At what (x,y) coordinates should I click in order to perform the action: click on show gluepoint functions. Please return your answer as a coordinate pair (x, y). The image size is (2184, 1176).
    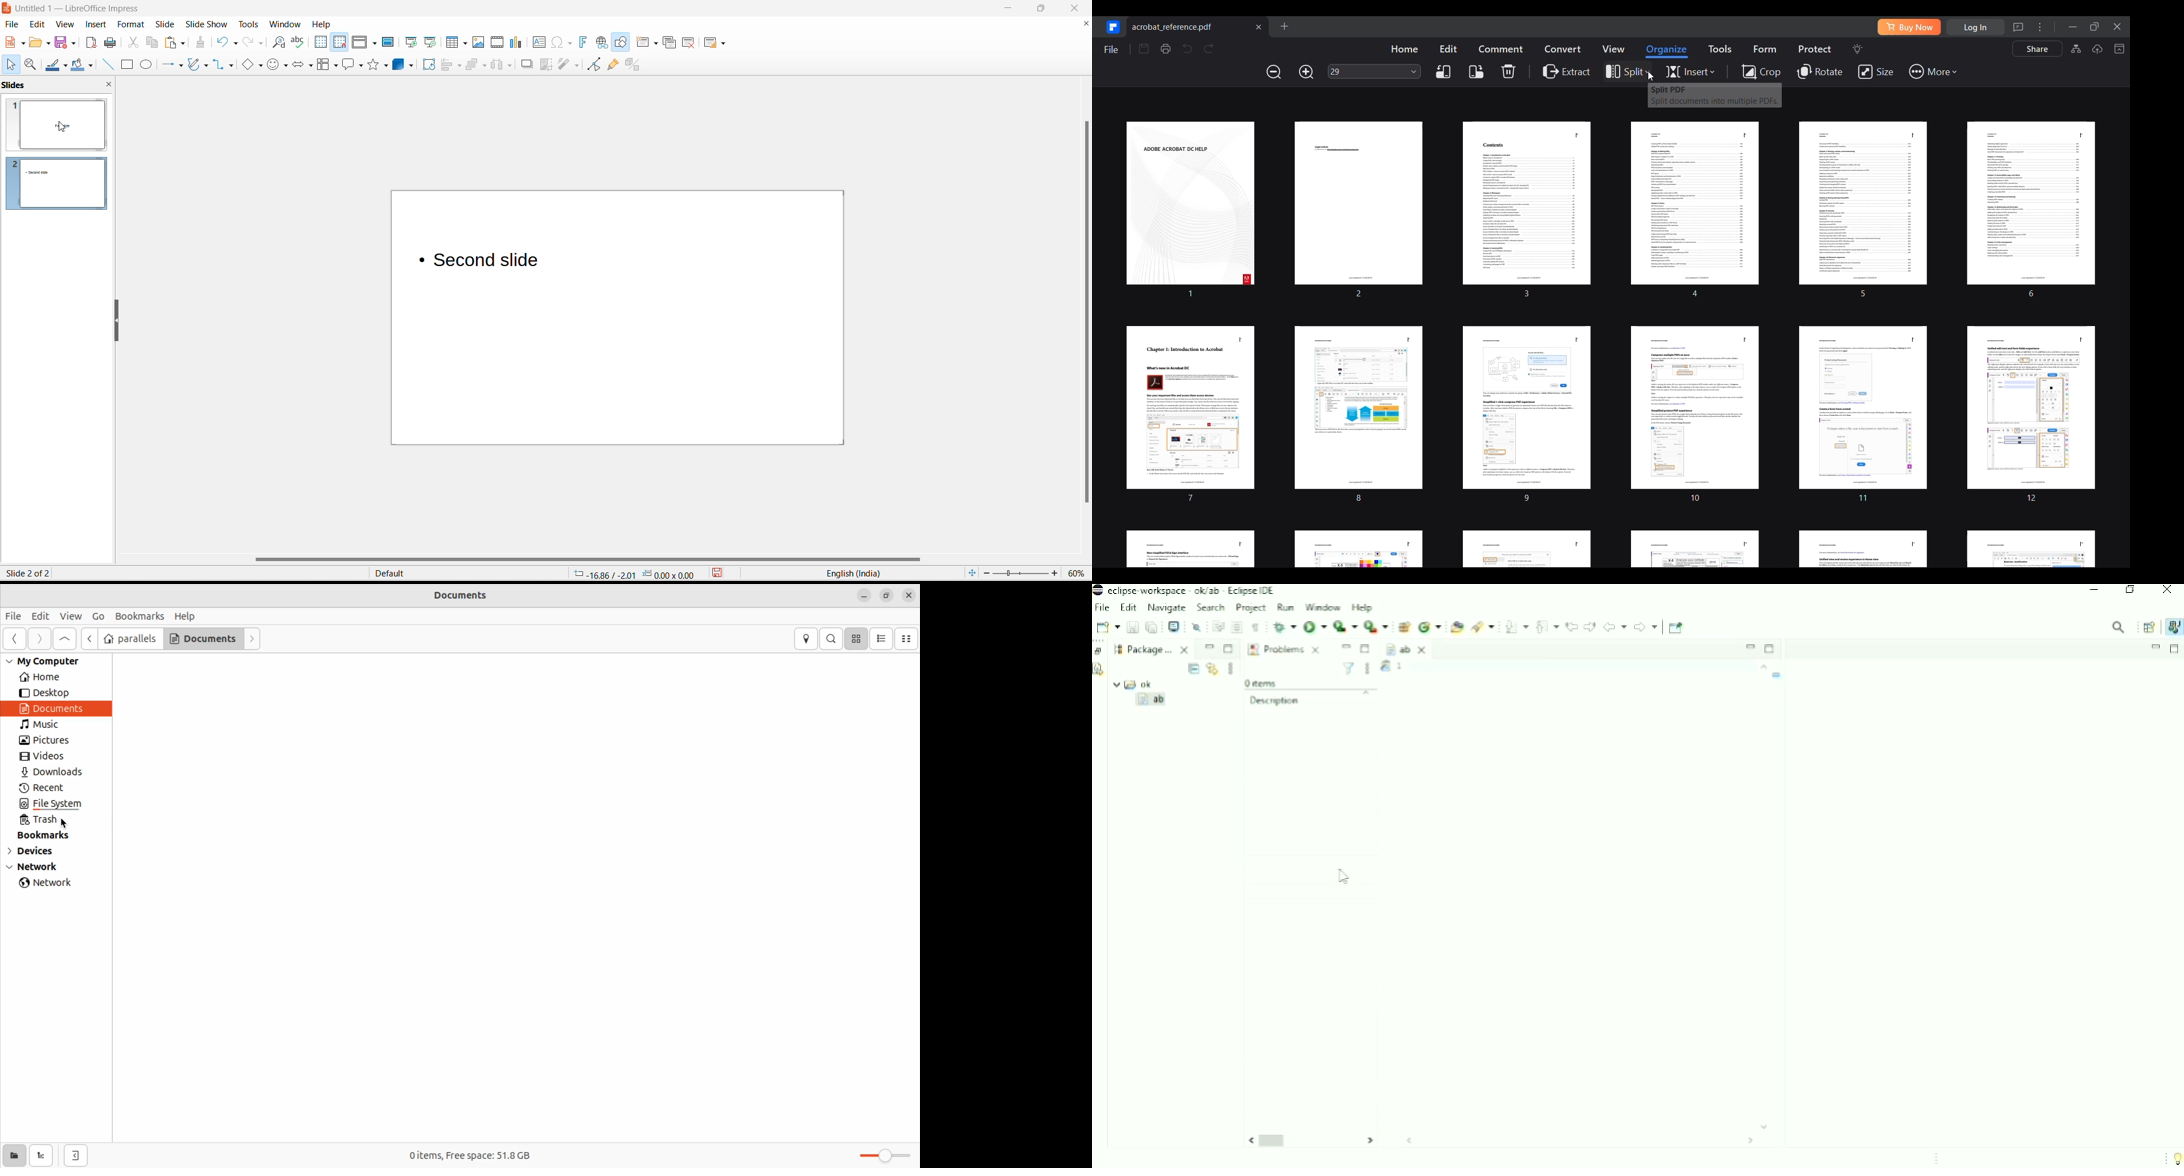
    Looking at the image, I should click on (614, 64).